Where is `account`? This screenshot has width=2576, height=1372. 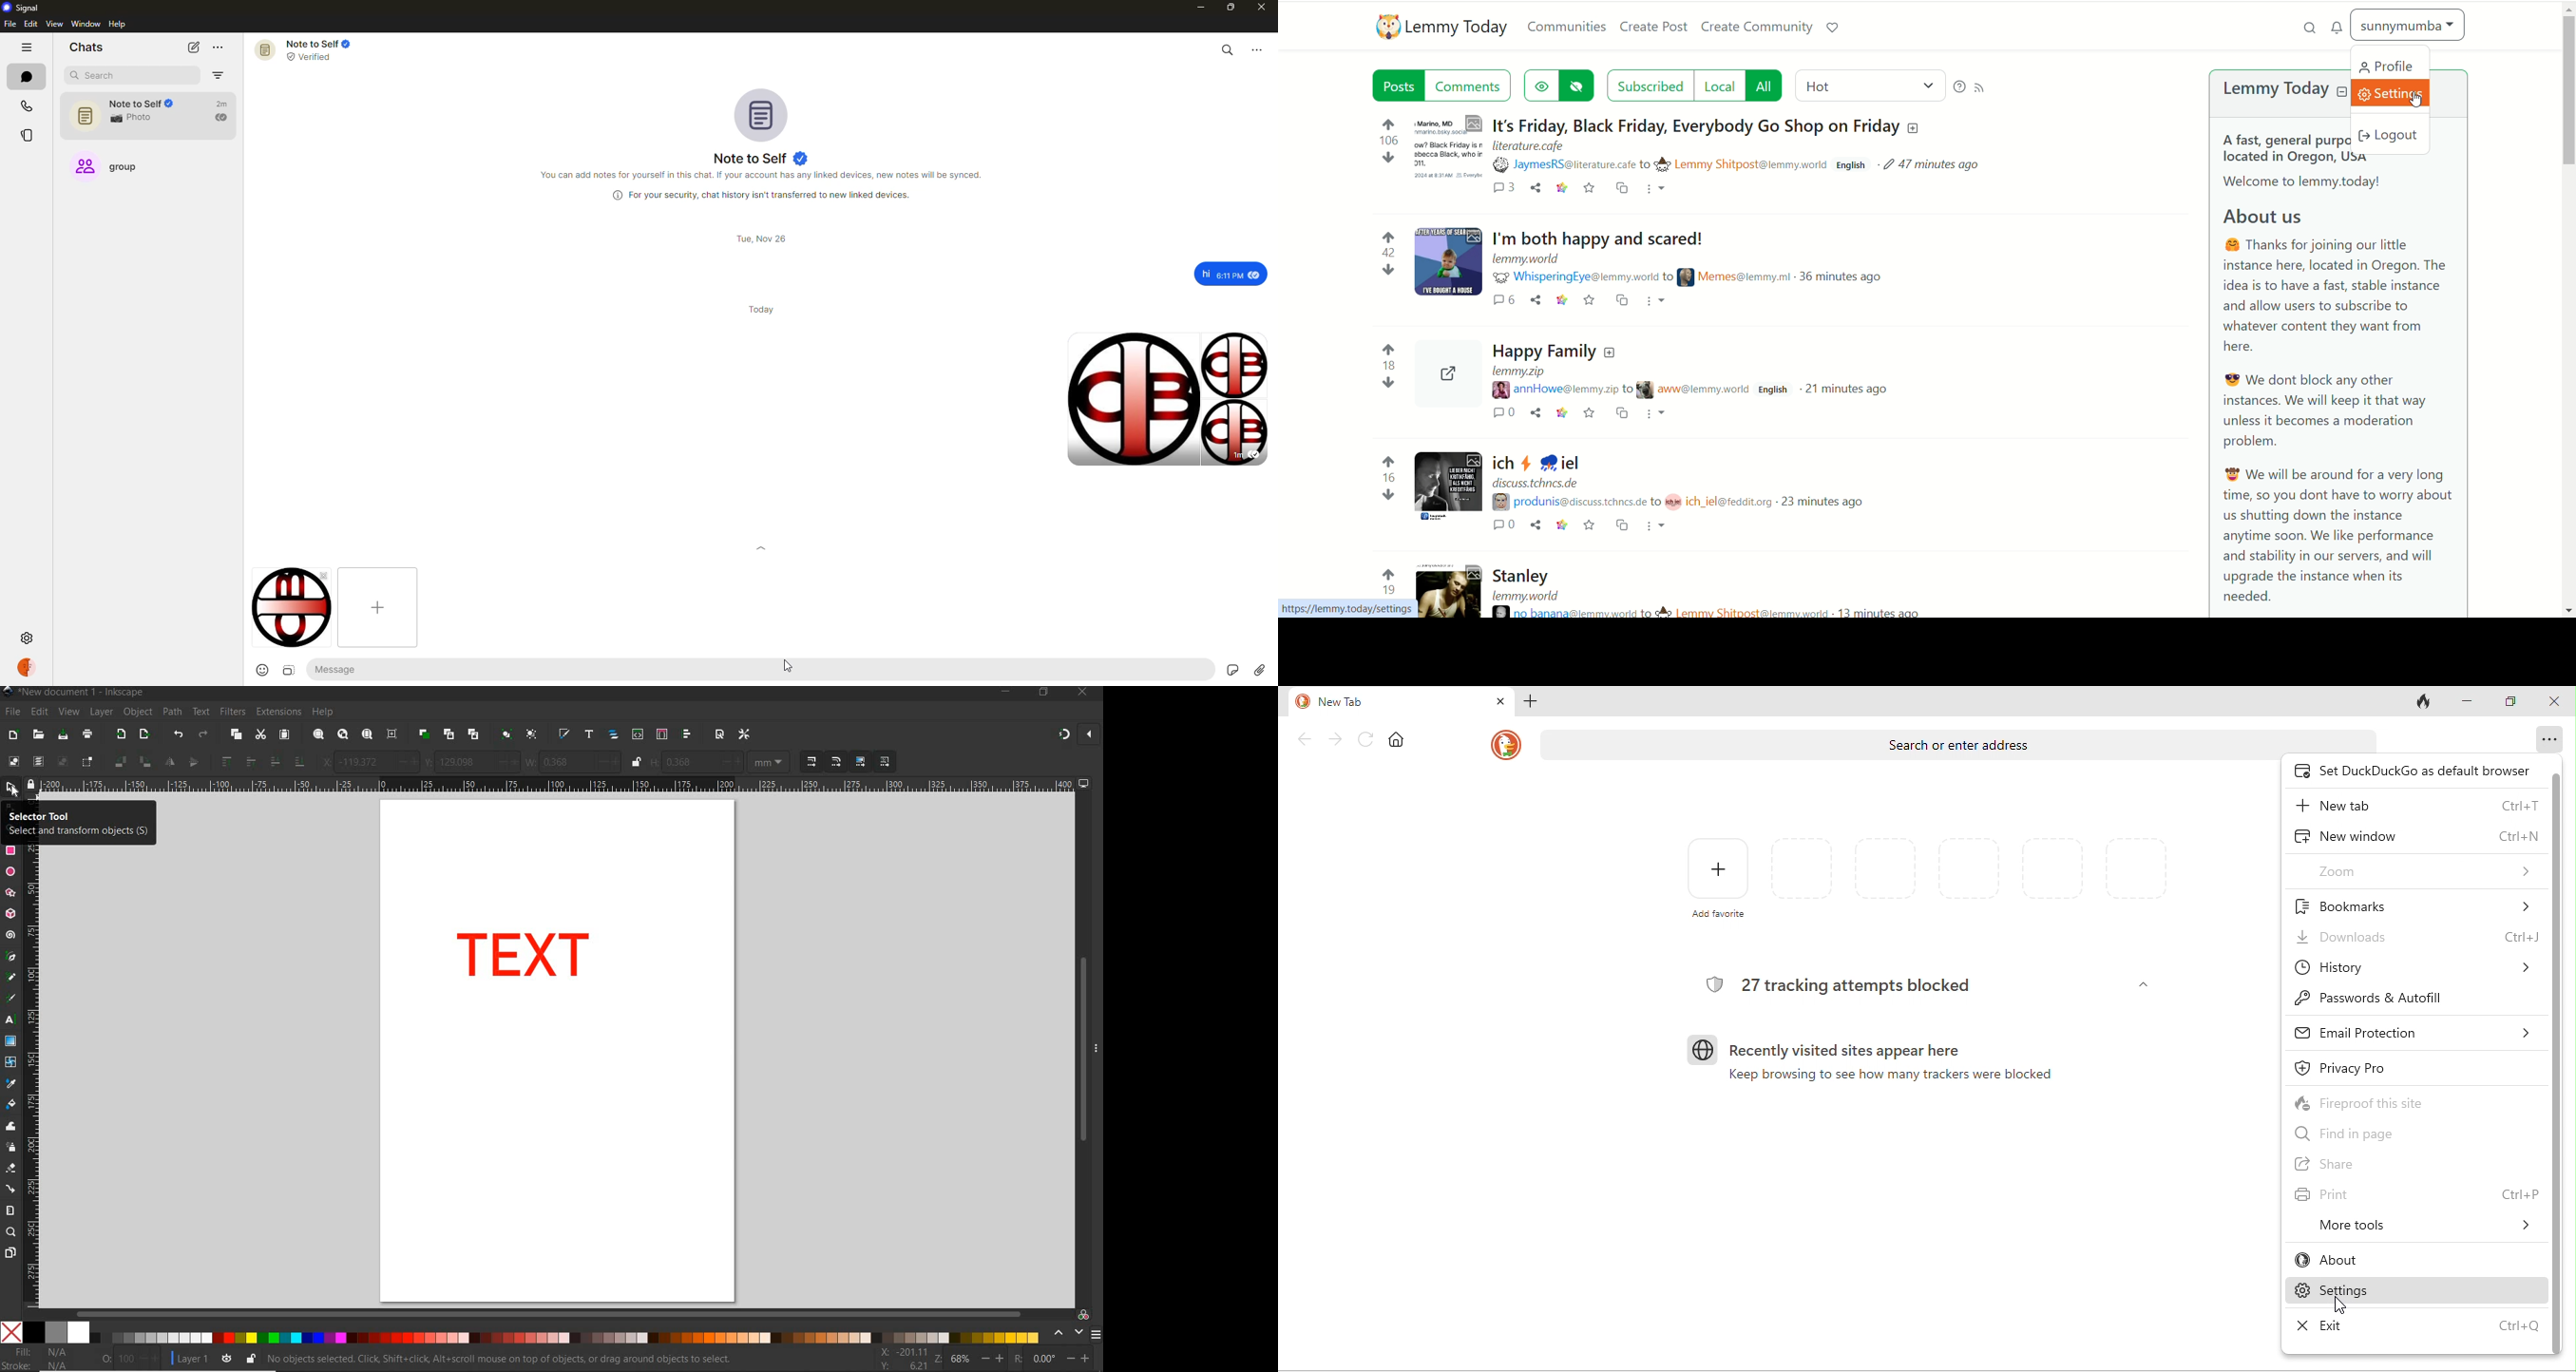
account is located at coordinates (2408, 25).